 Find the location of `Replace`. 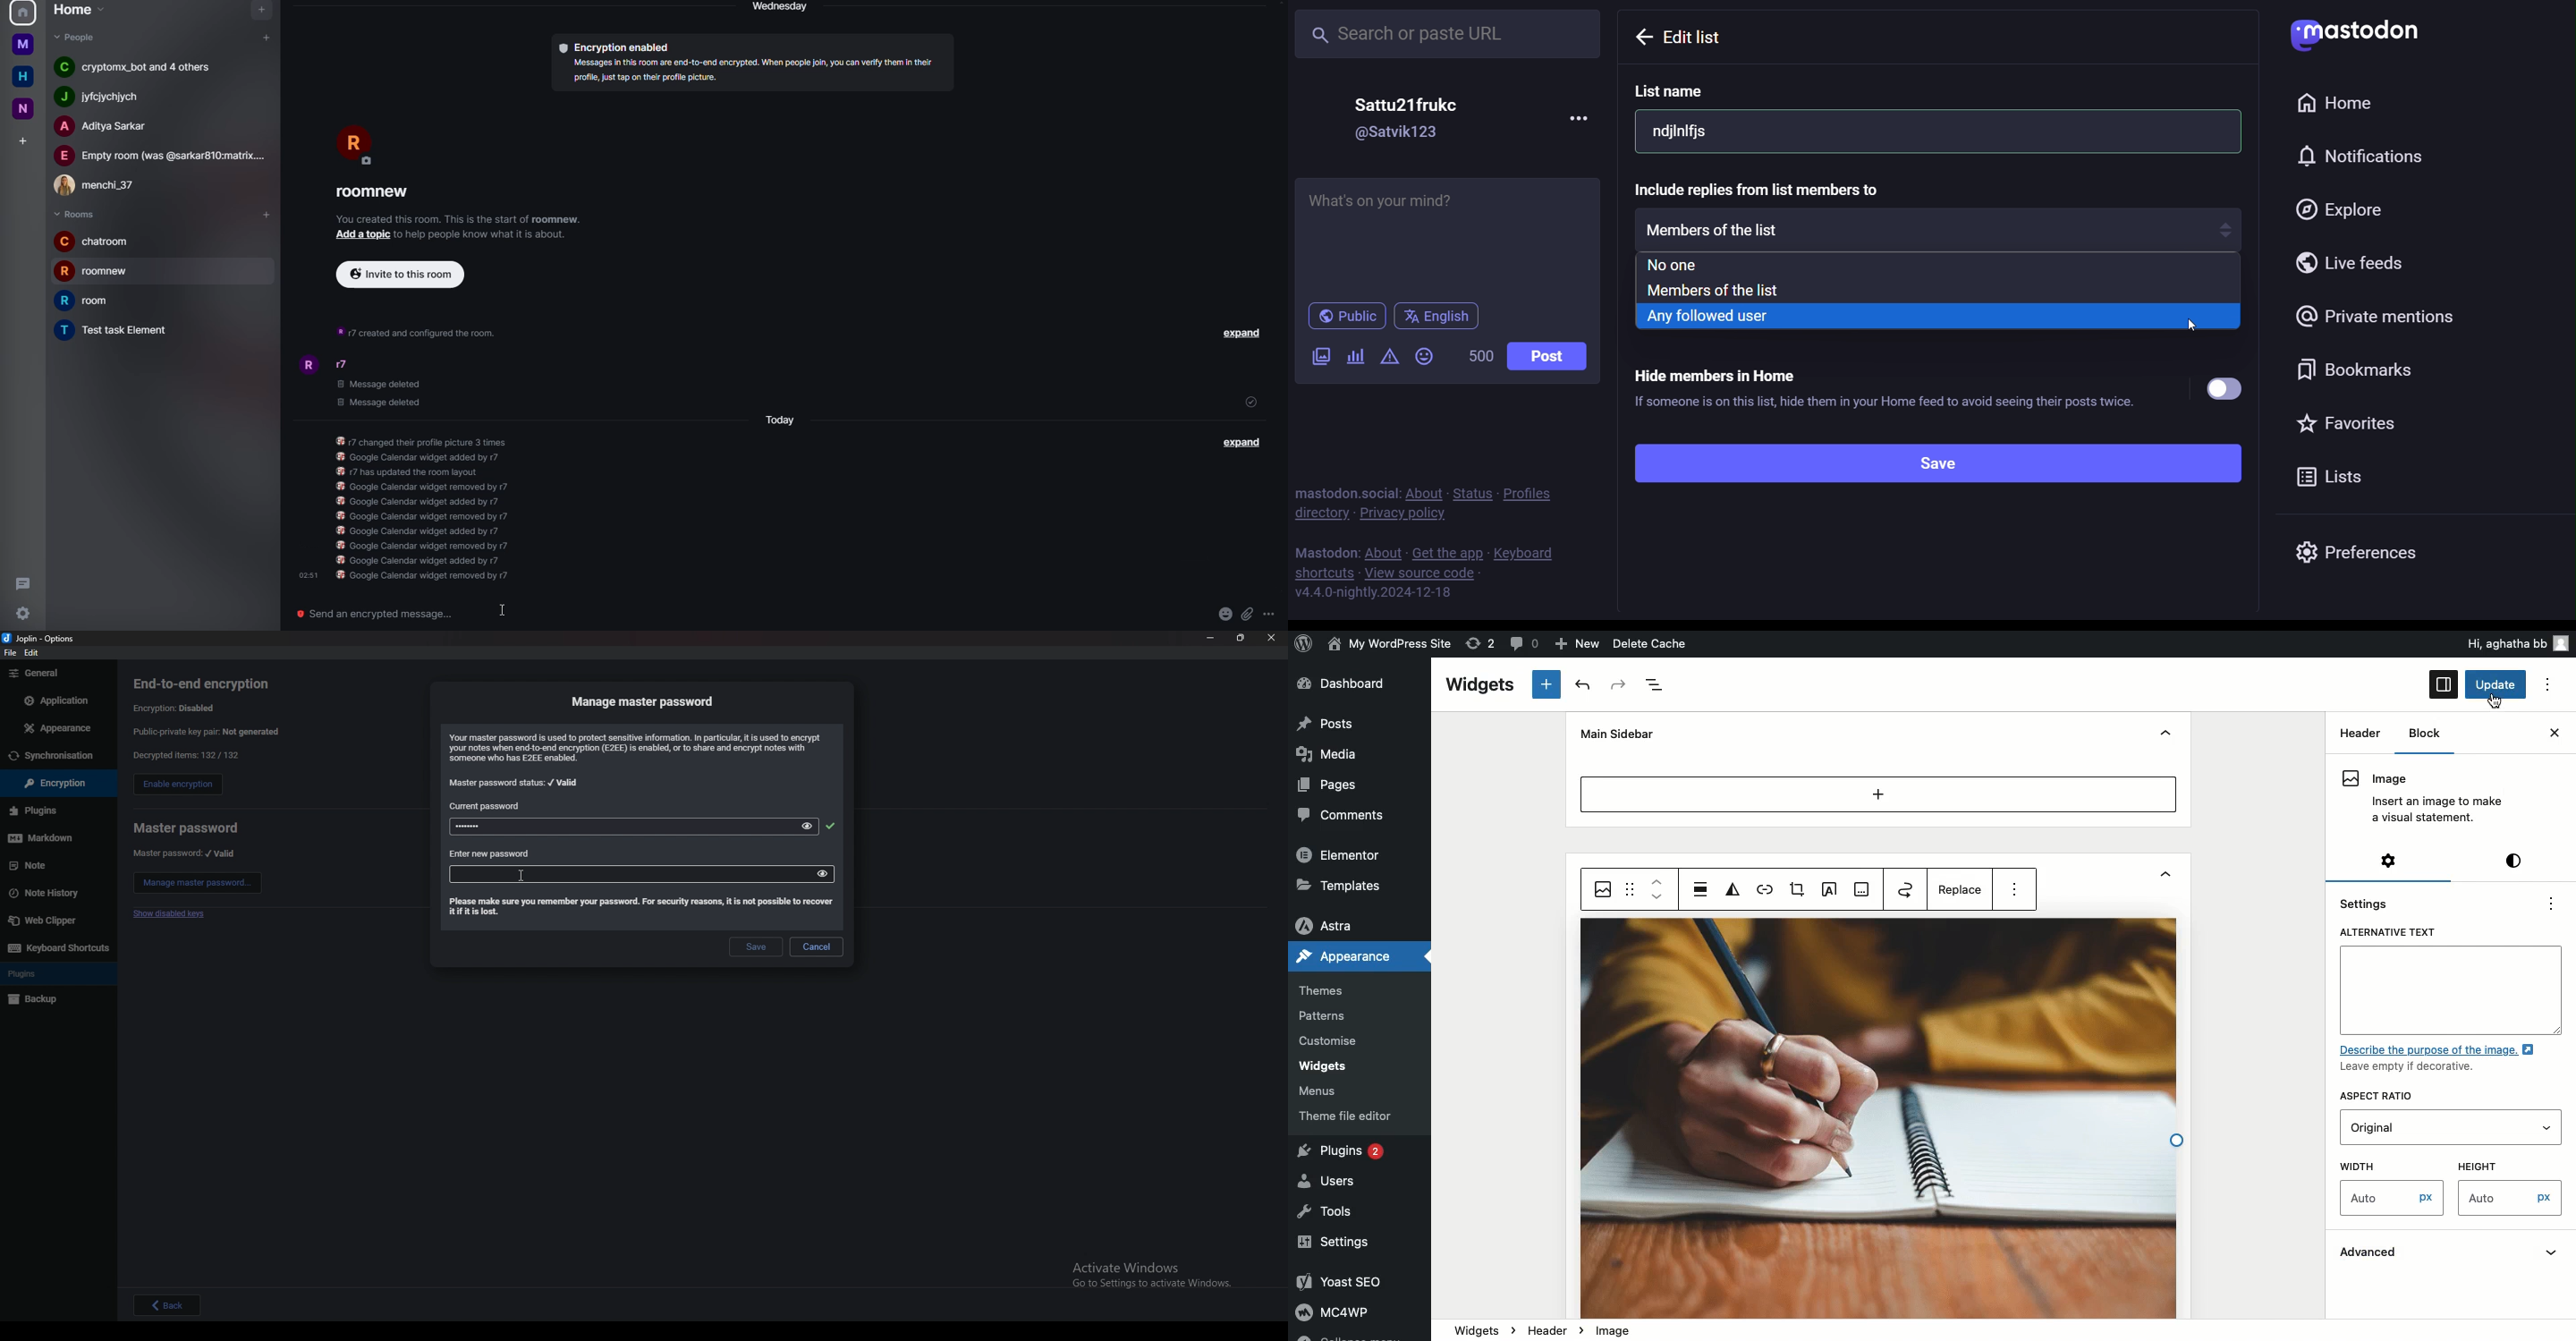

Replace is located at coordinates (1962, 893).